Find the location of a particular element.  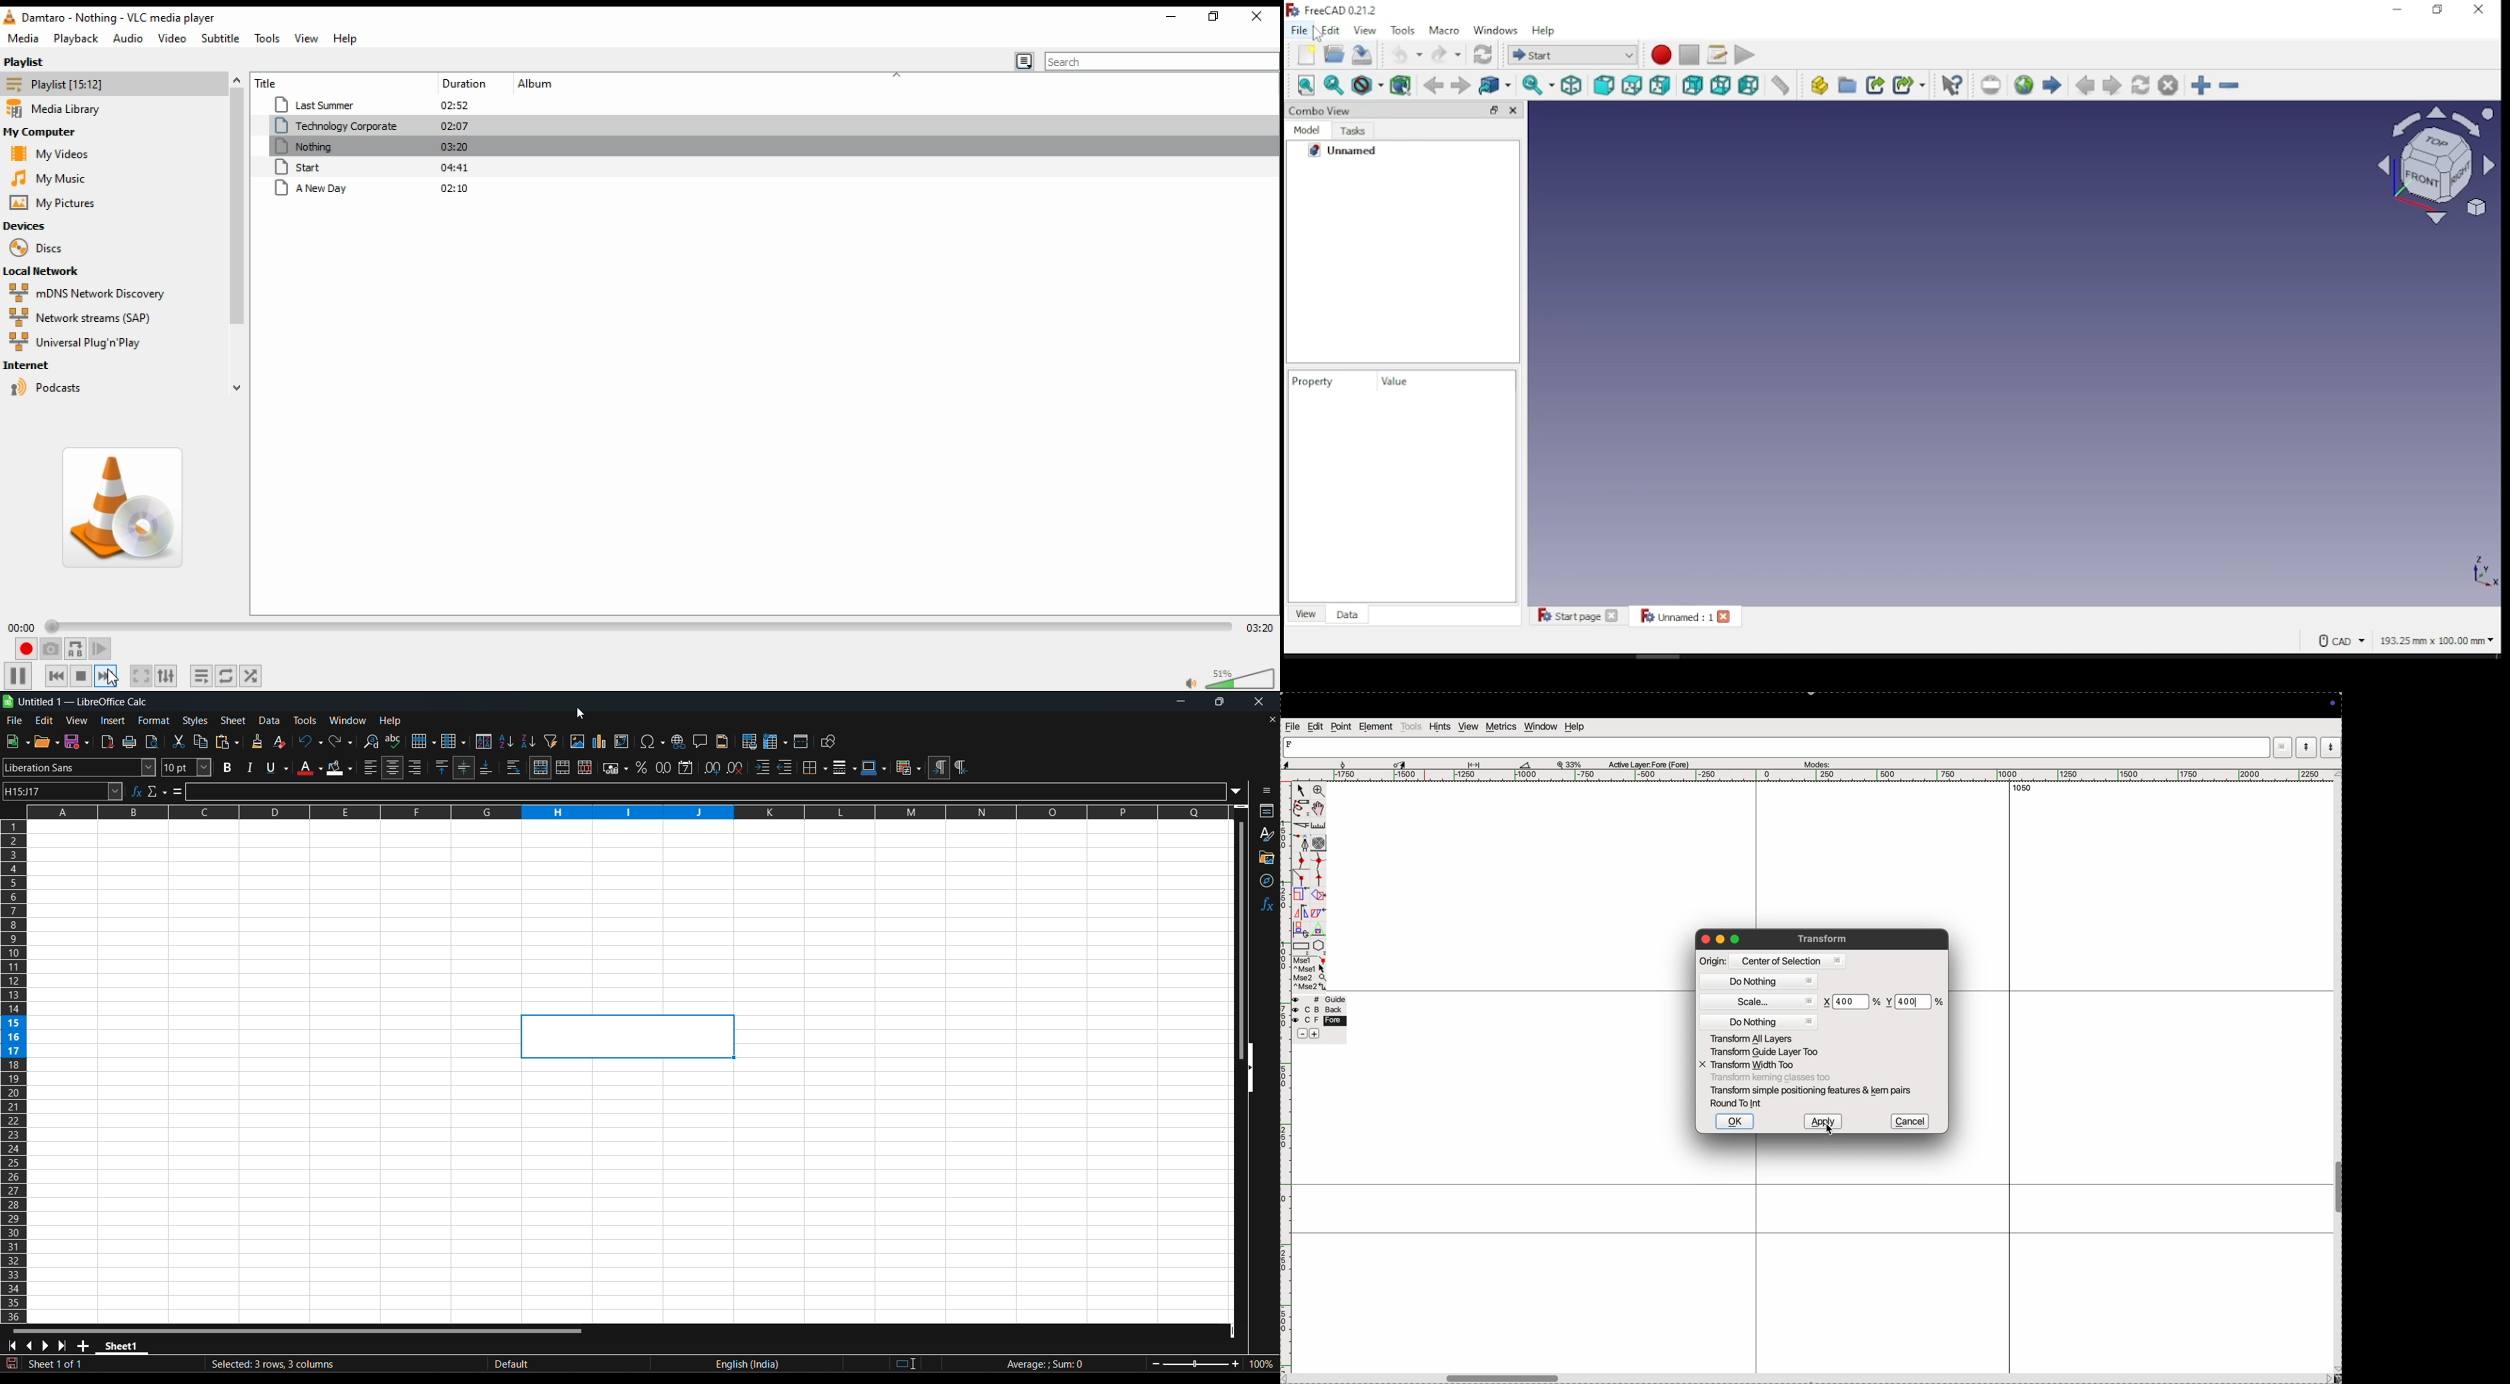

my music is located at coordinates (49, 178).